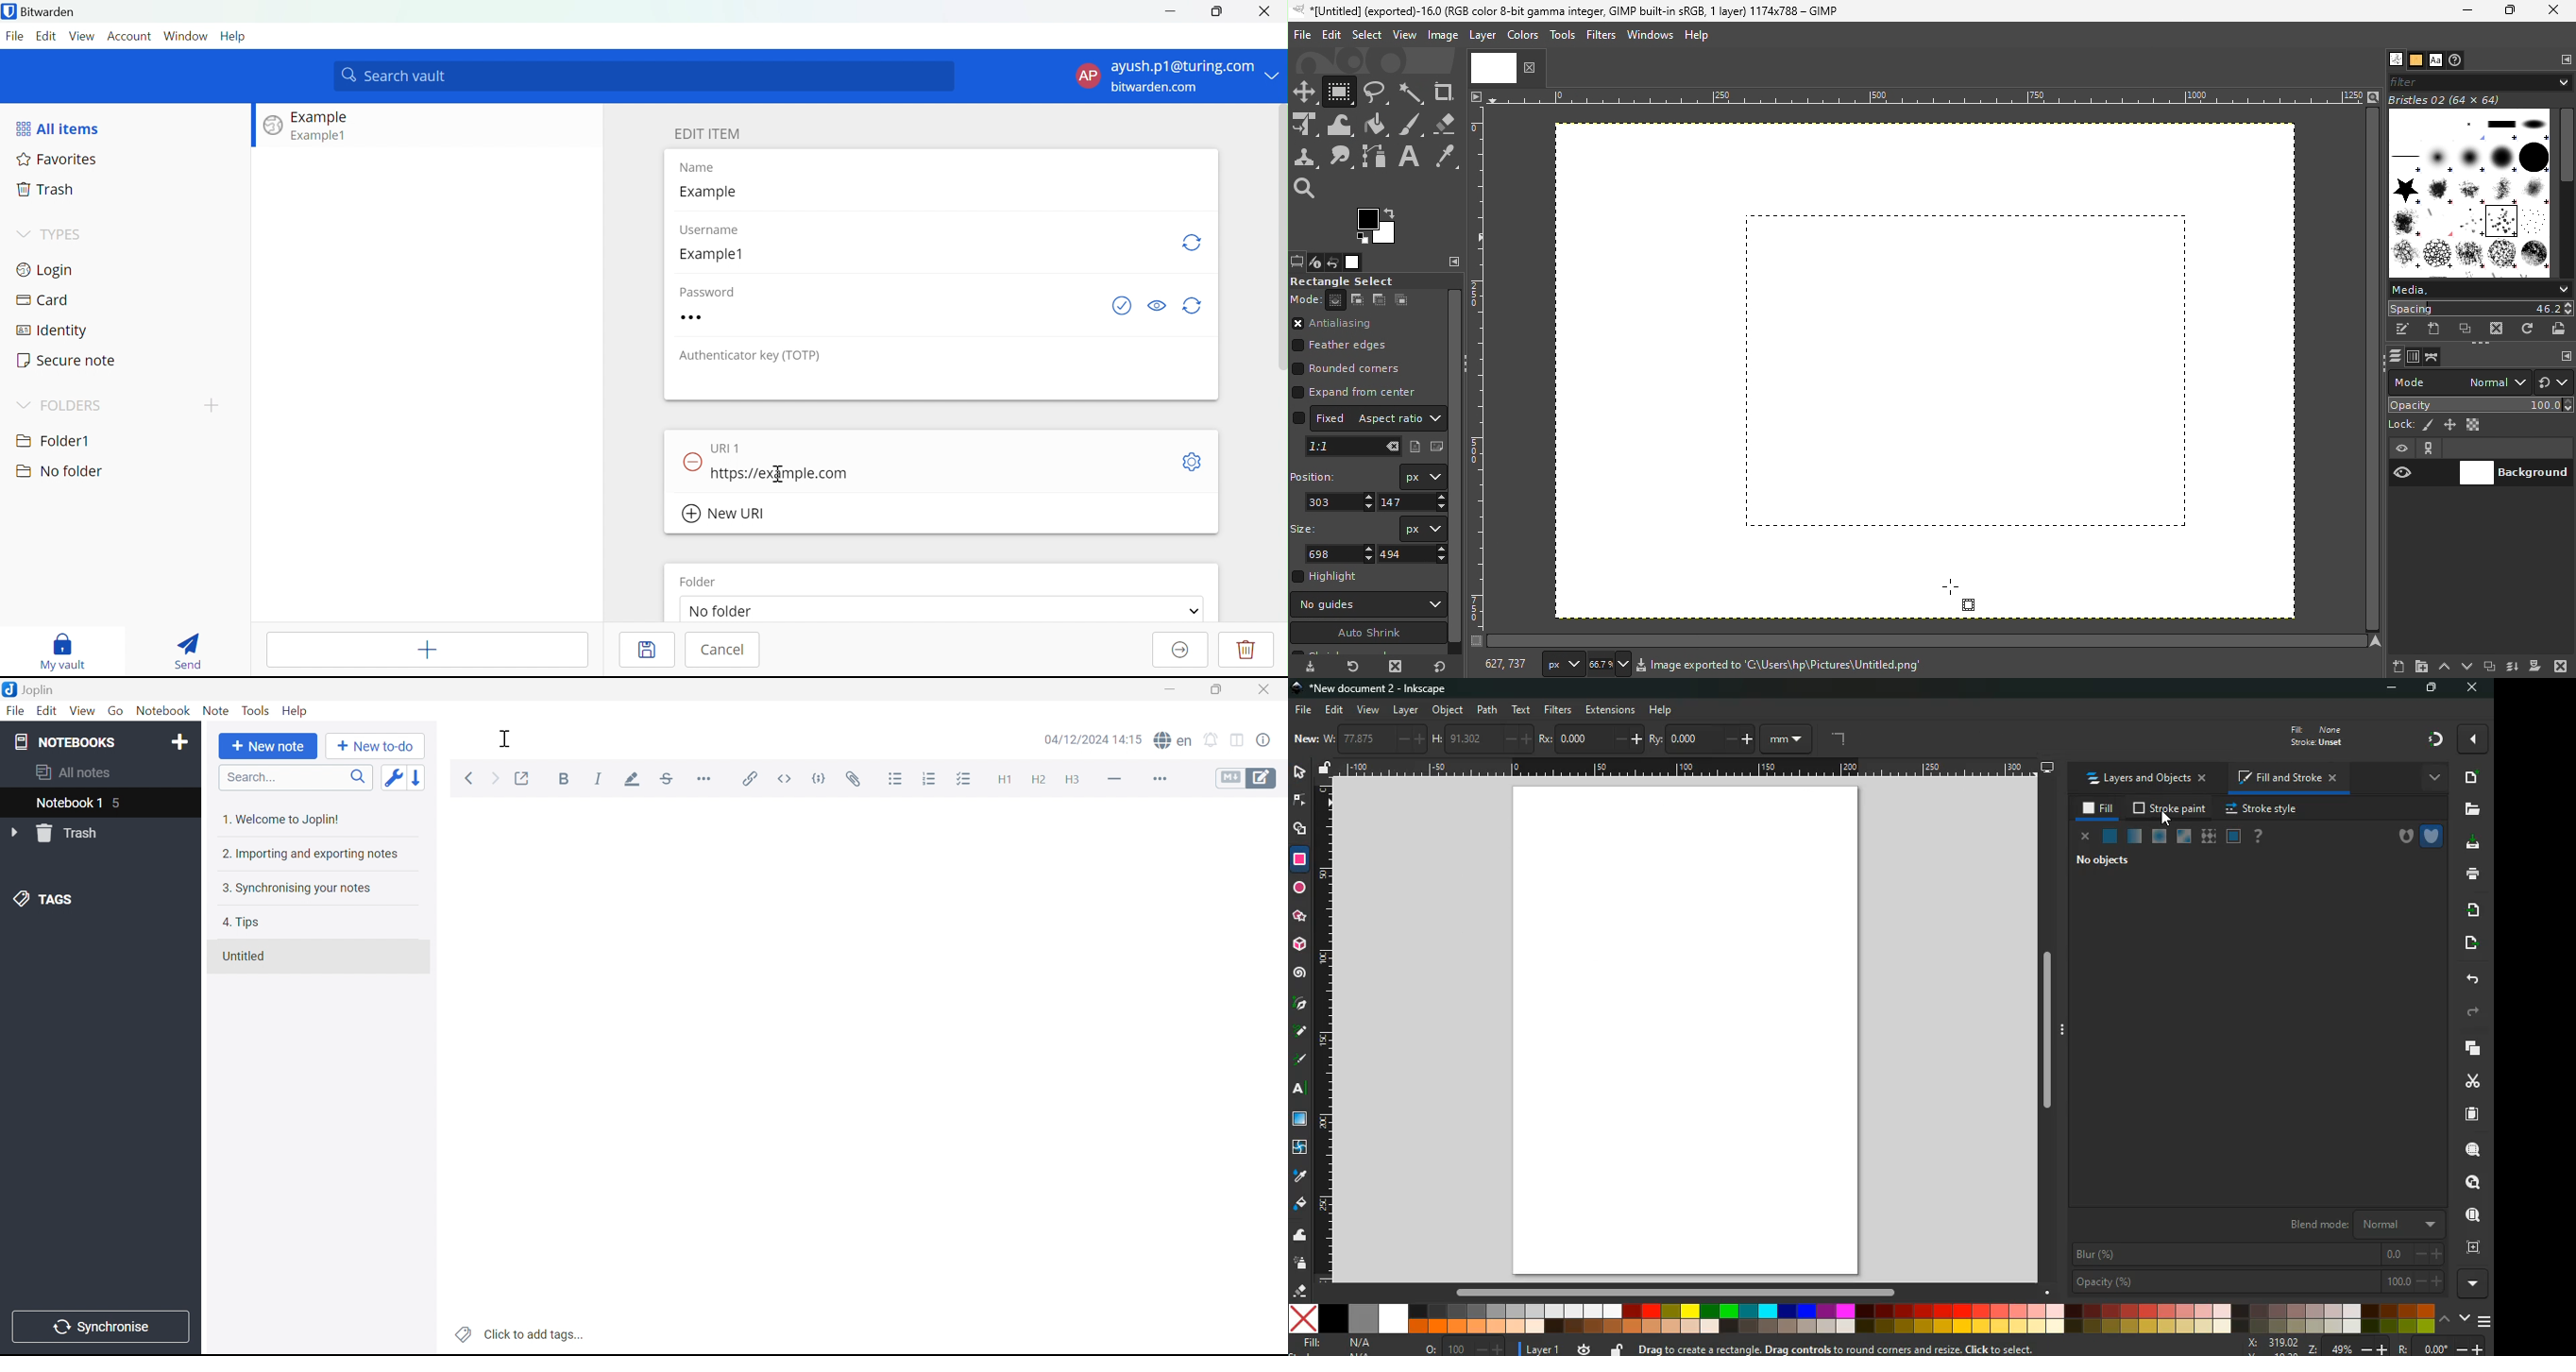 This screenshot has height=1372, width=2576. I want to click on 5, so click(119, 805).